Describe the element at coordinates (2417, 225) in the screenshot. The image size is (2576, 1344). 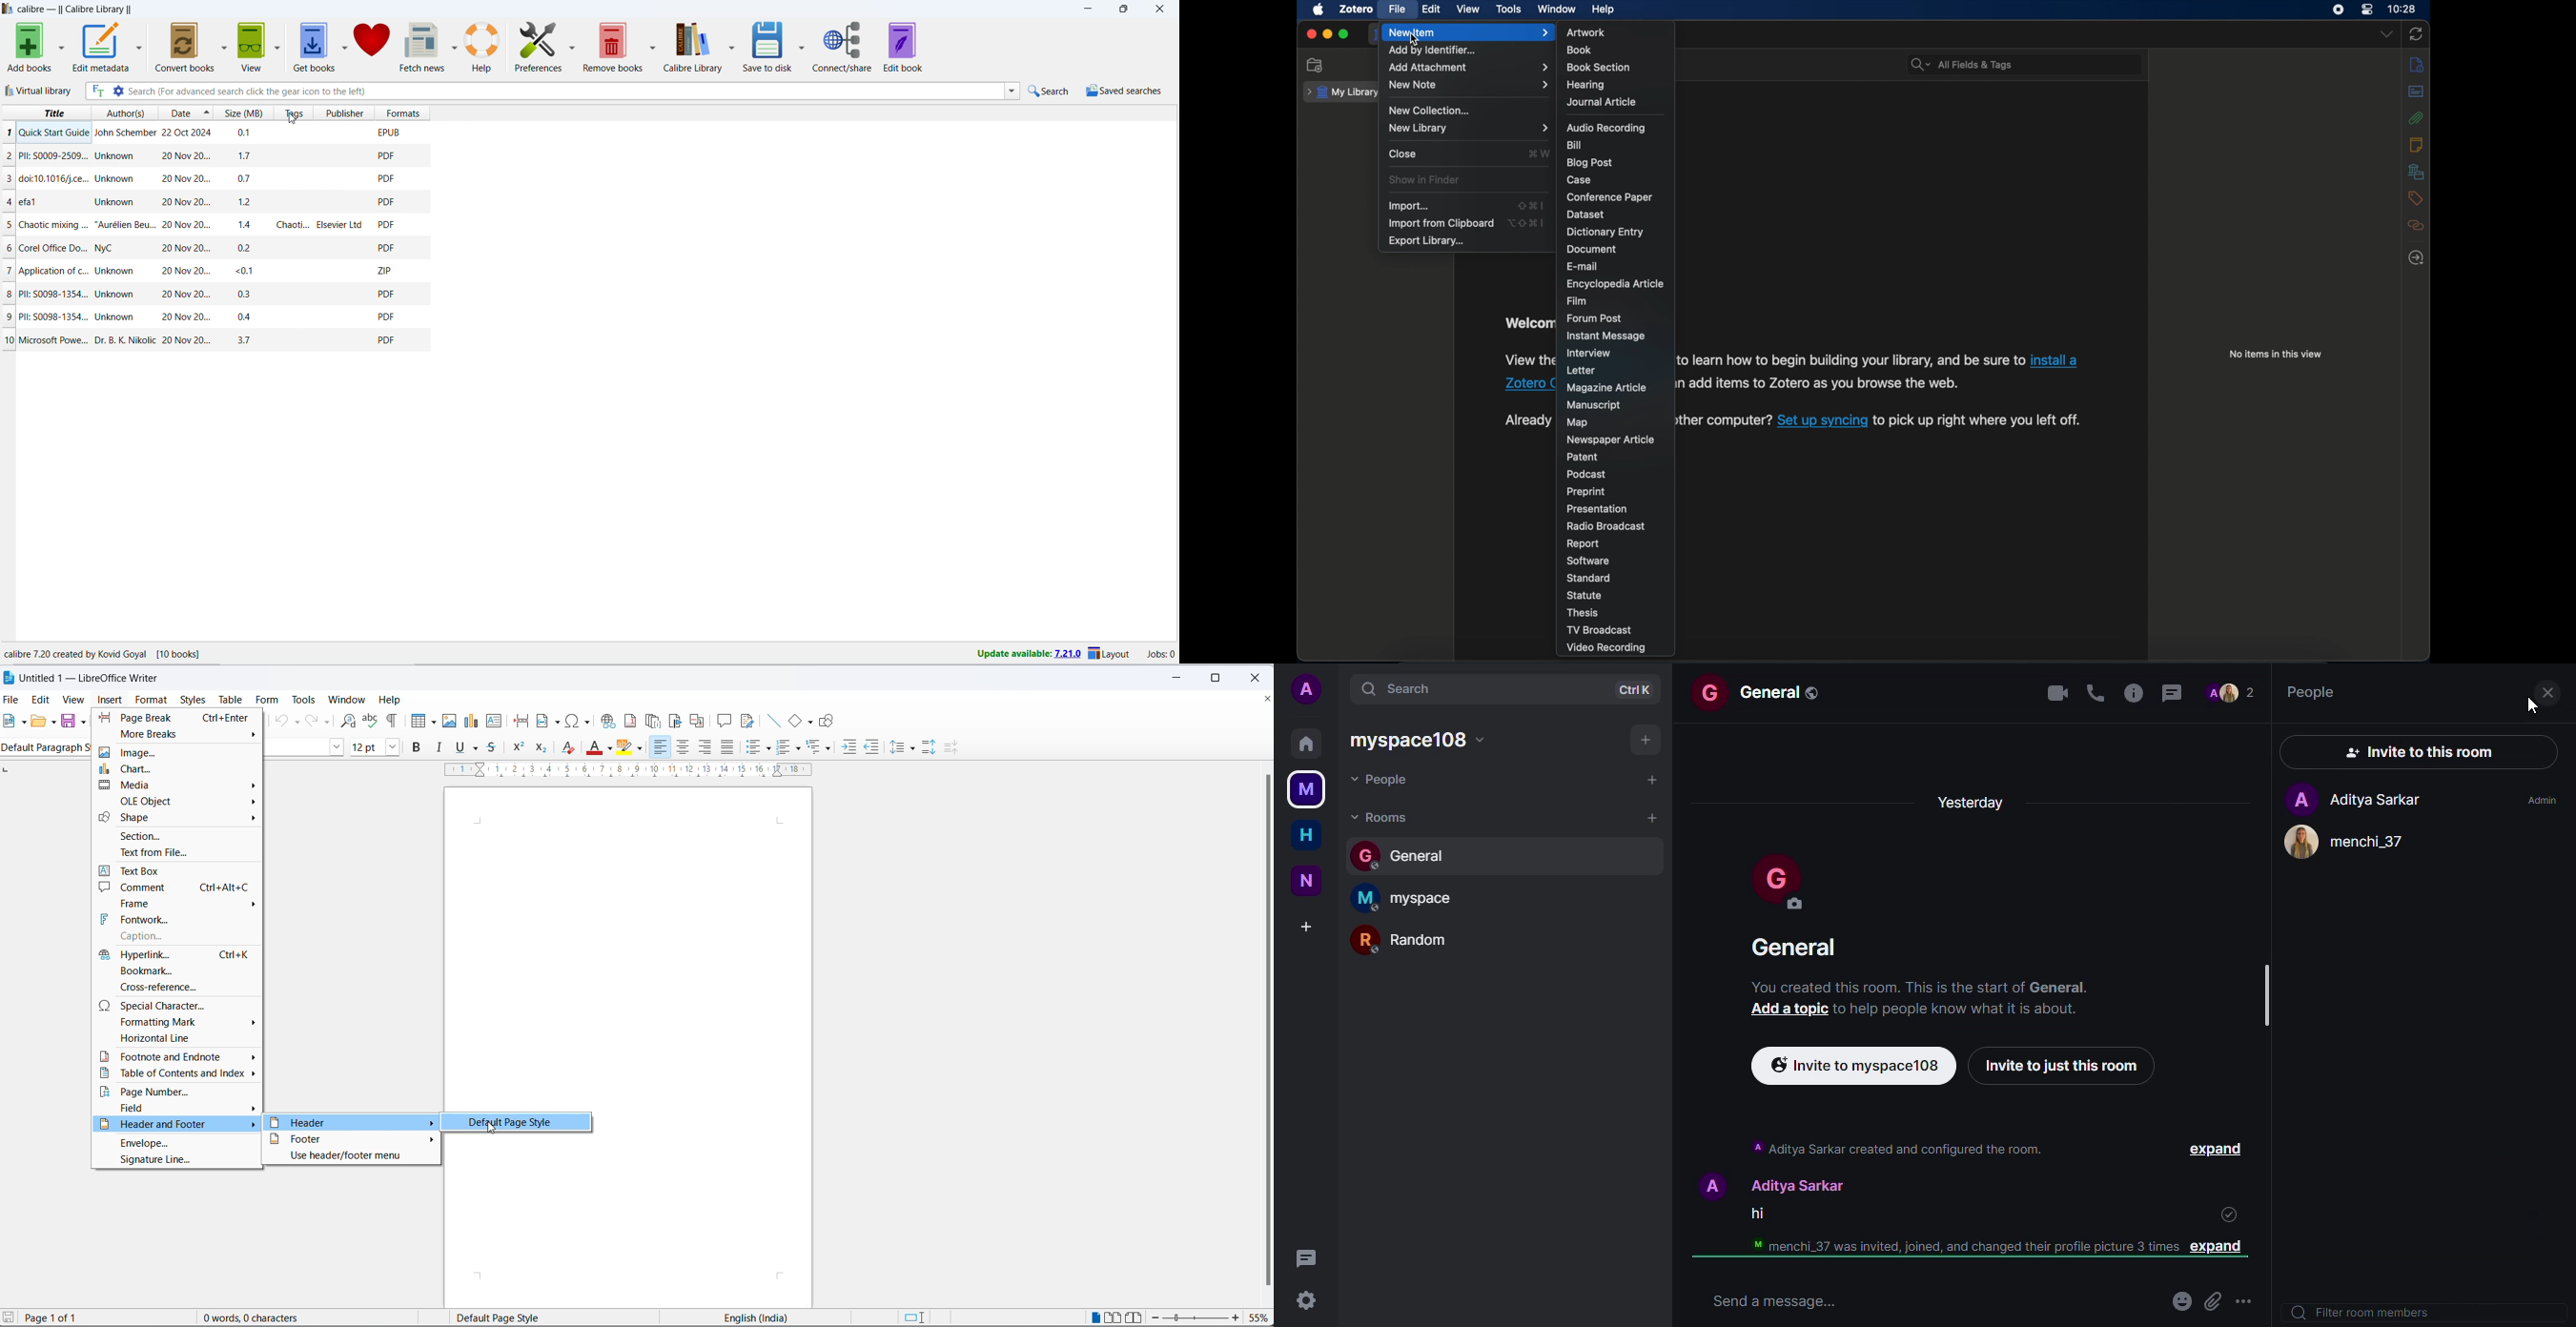
I see `related` at that location.